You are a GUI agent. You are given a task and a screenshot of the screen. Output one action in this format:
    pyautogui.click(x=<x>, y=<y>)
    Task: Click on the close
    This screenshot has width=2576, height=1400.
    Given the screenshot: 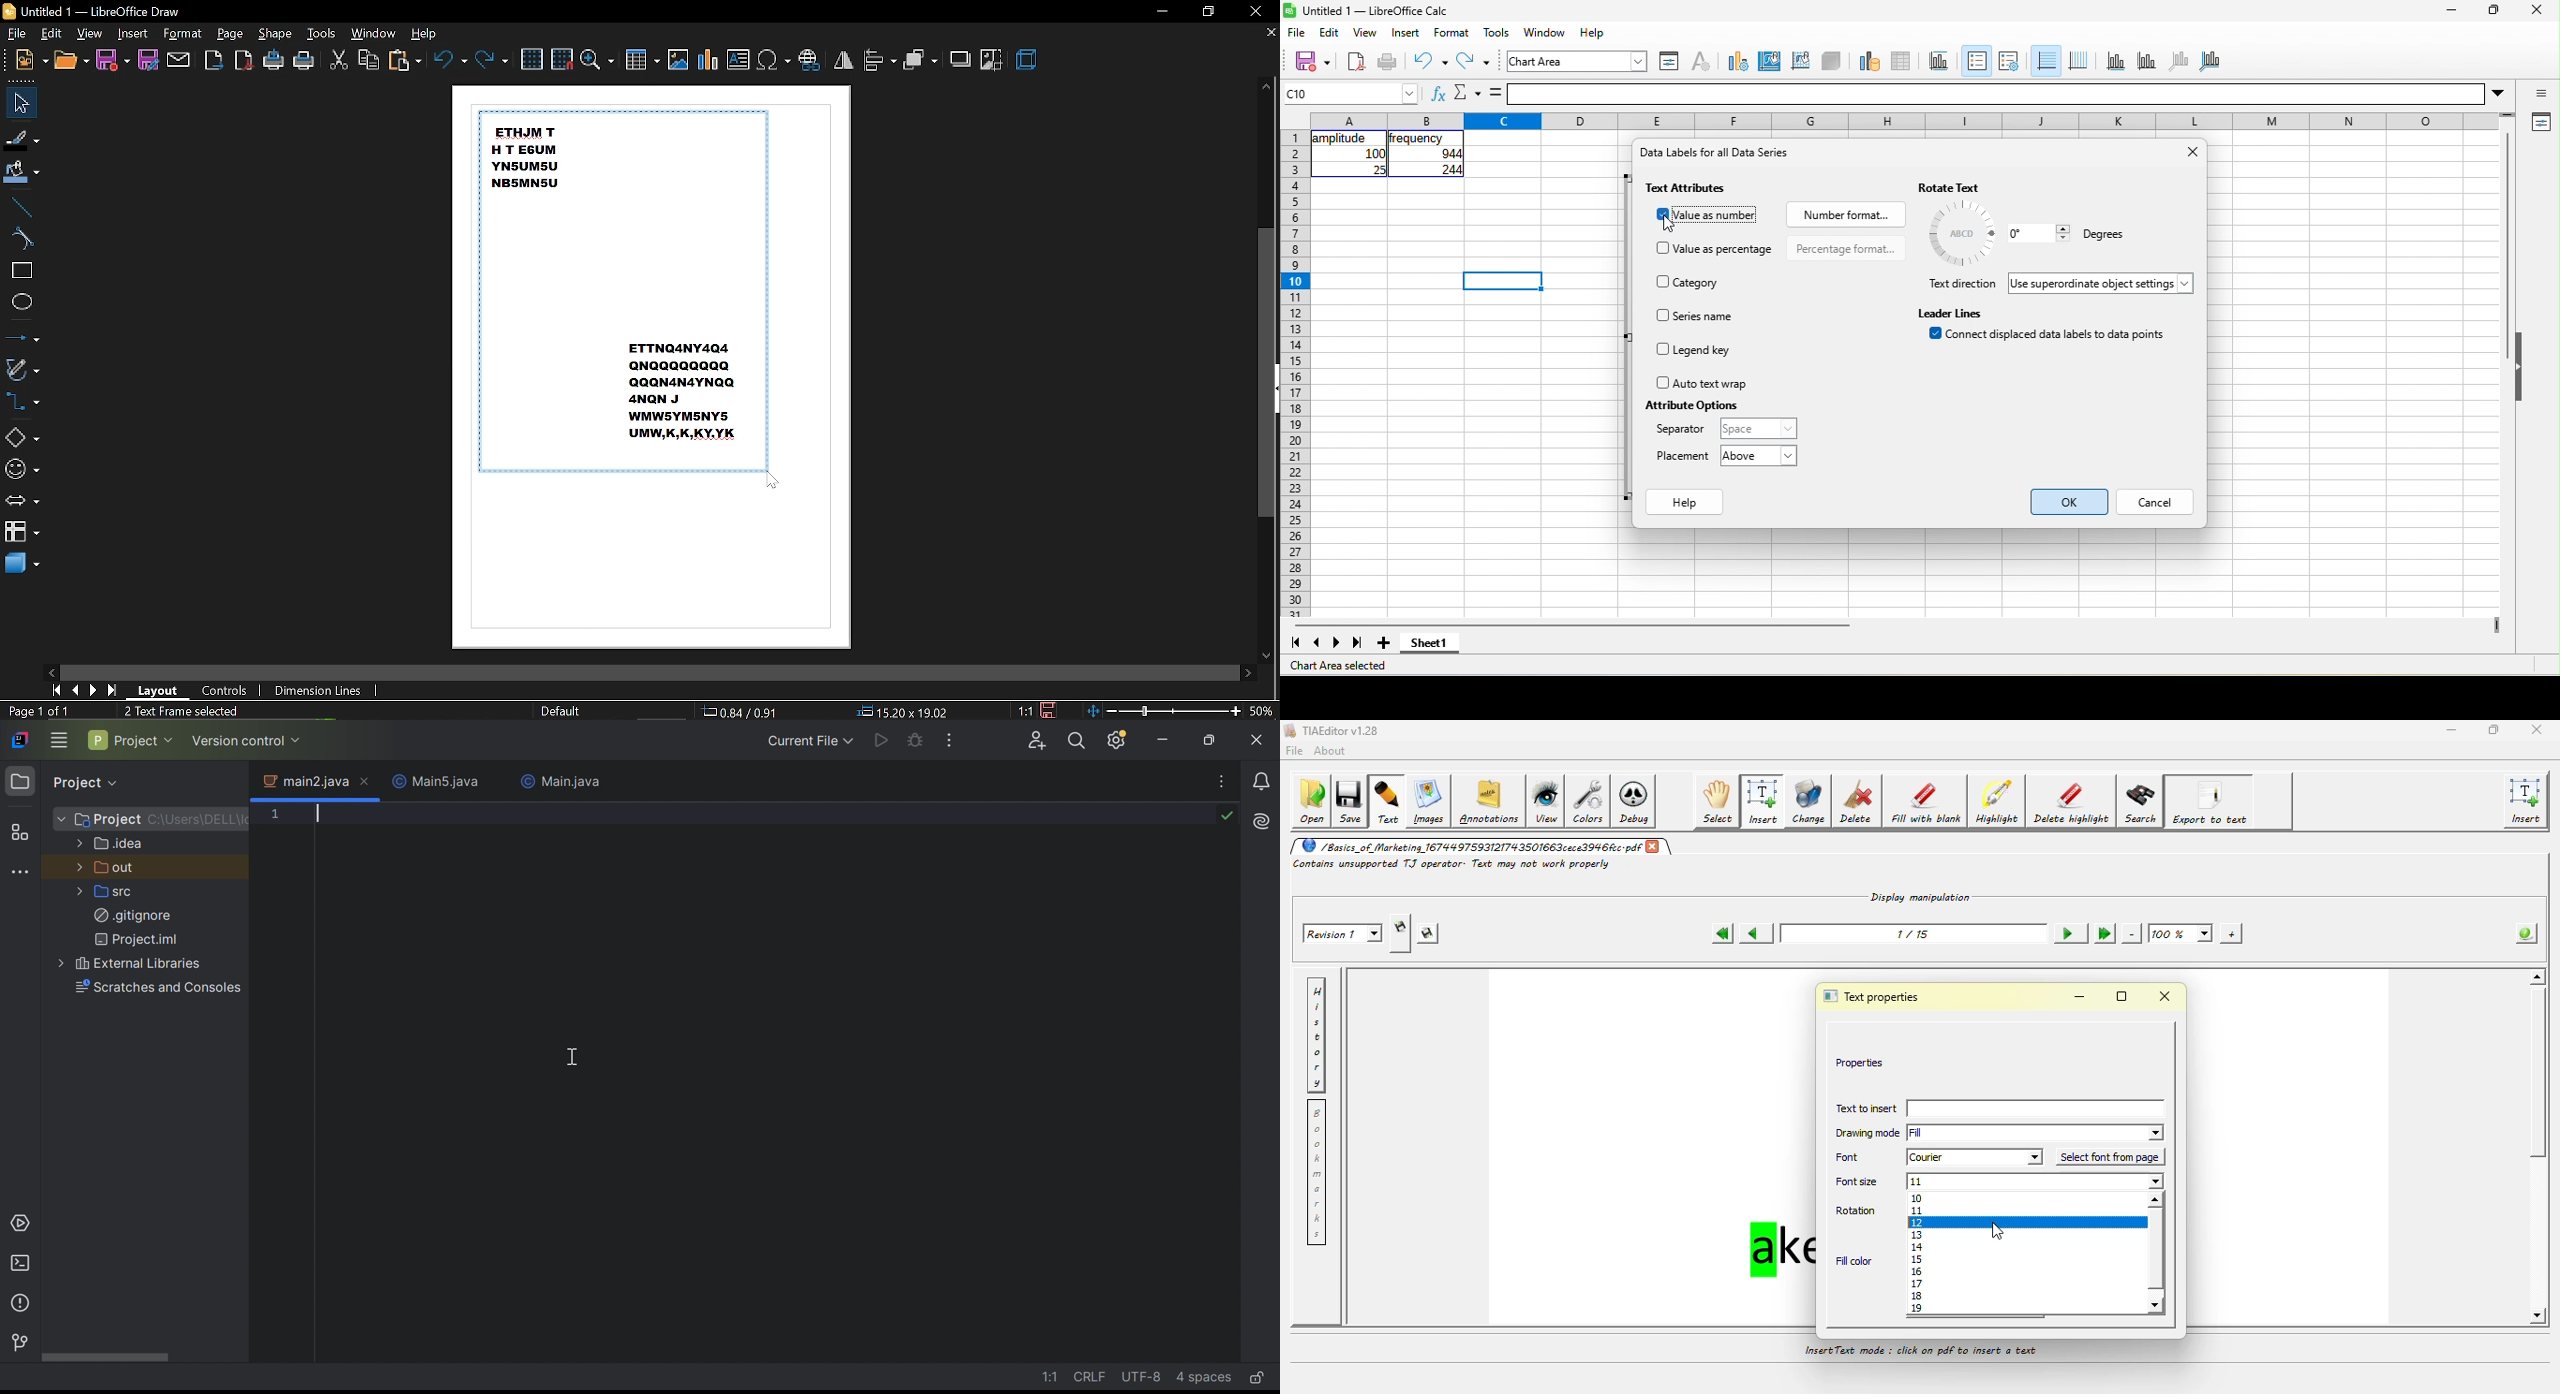 What is the action you would take?
    pyautogui.click(x=2190, y=154)
    